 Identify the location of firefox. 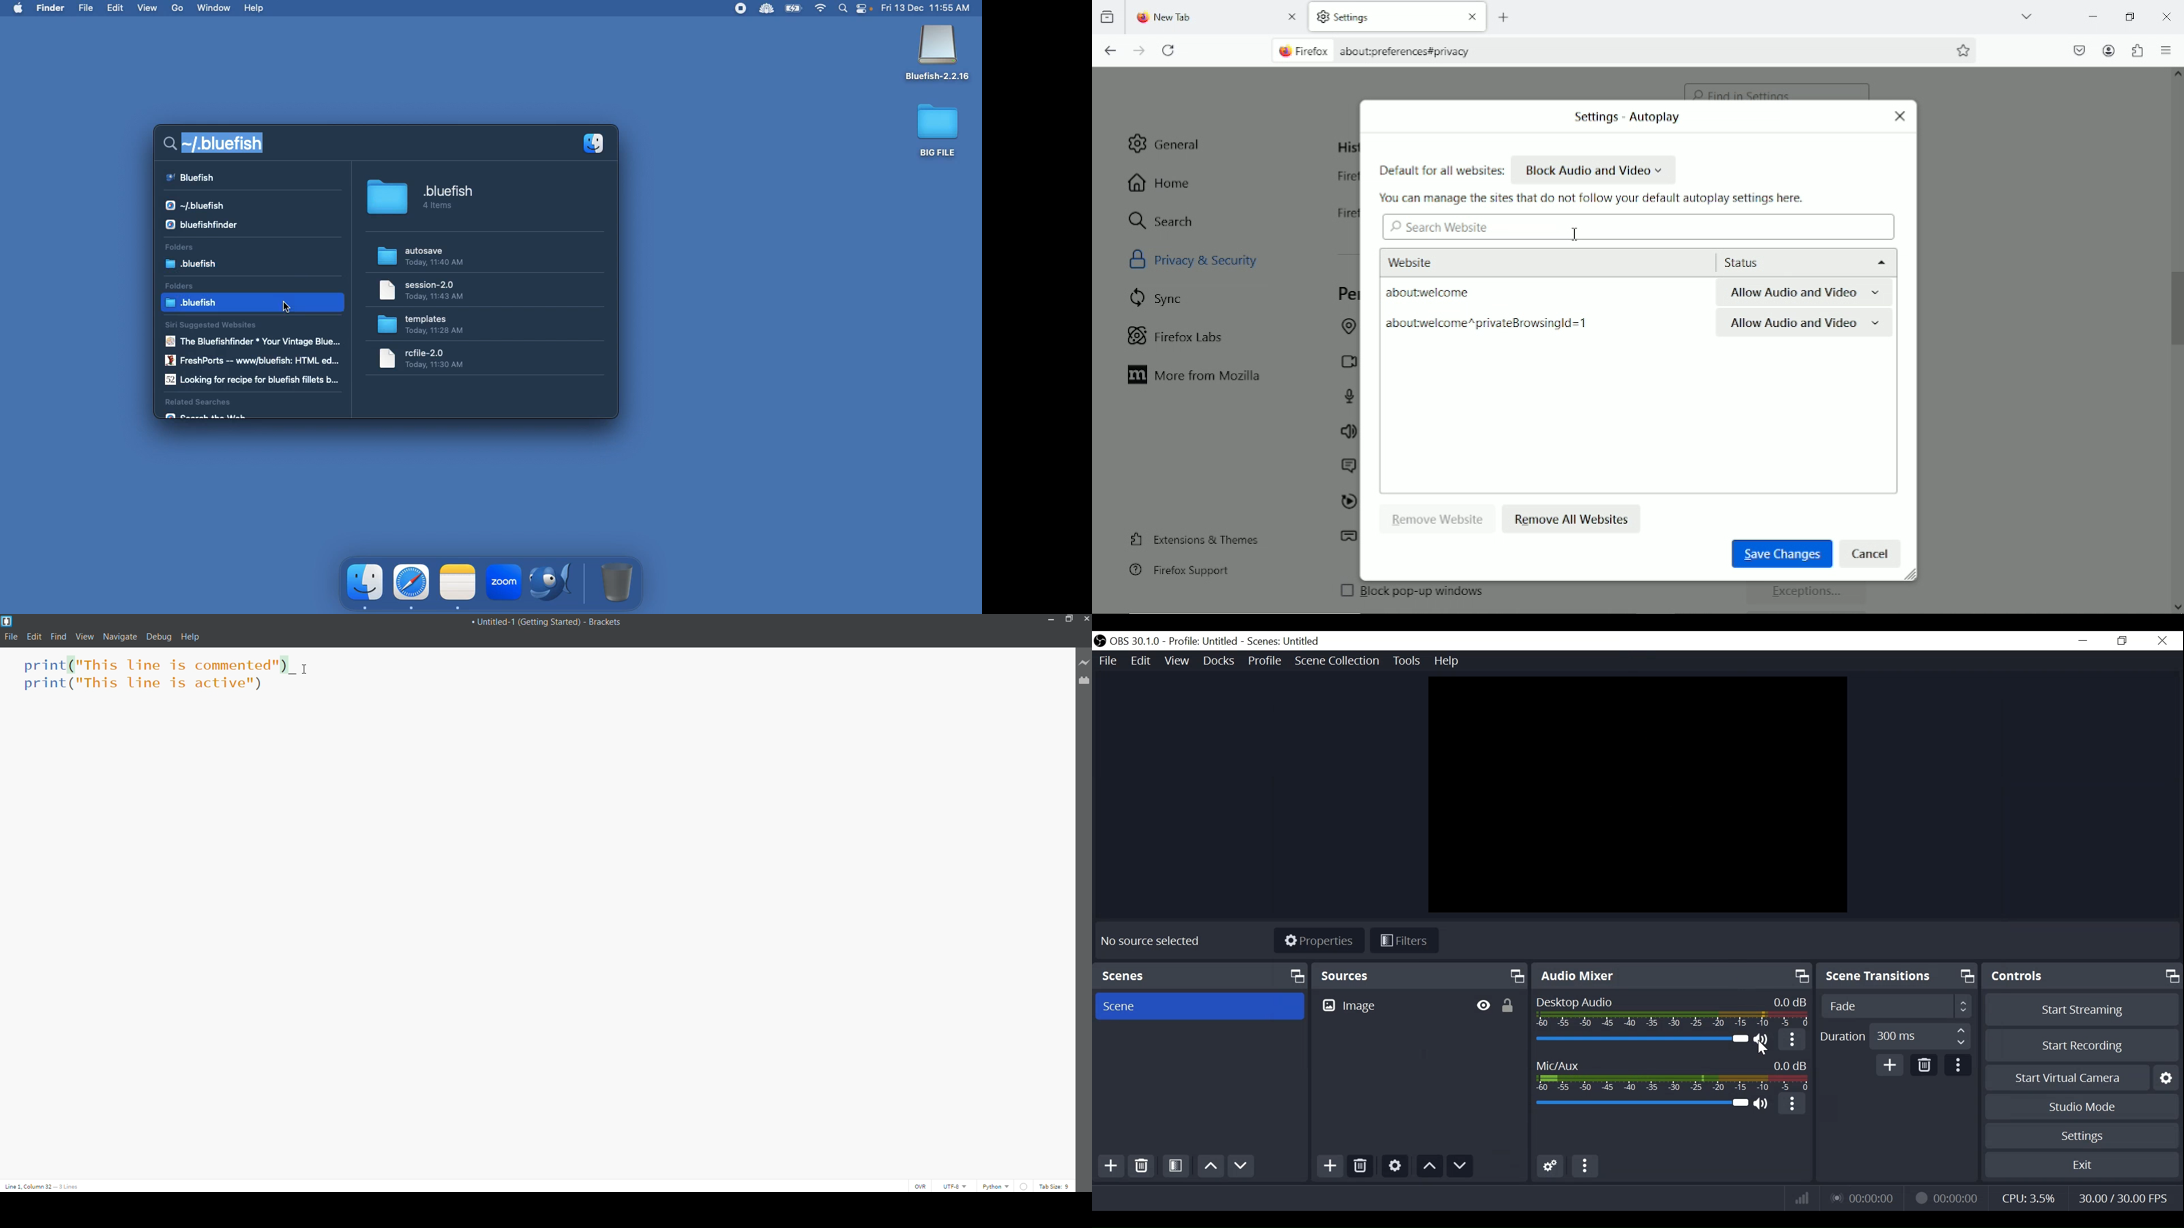
(1316, 52).